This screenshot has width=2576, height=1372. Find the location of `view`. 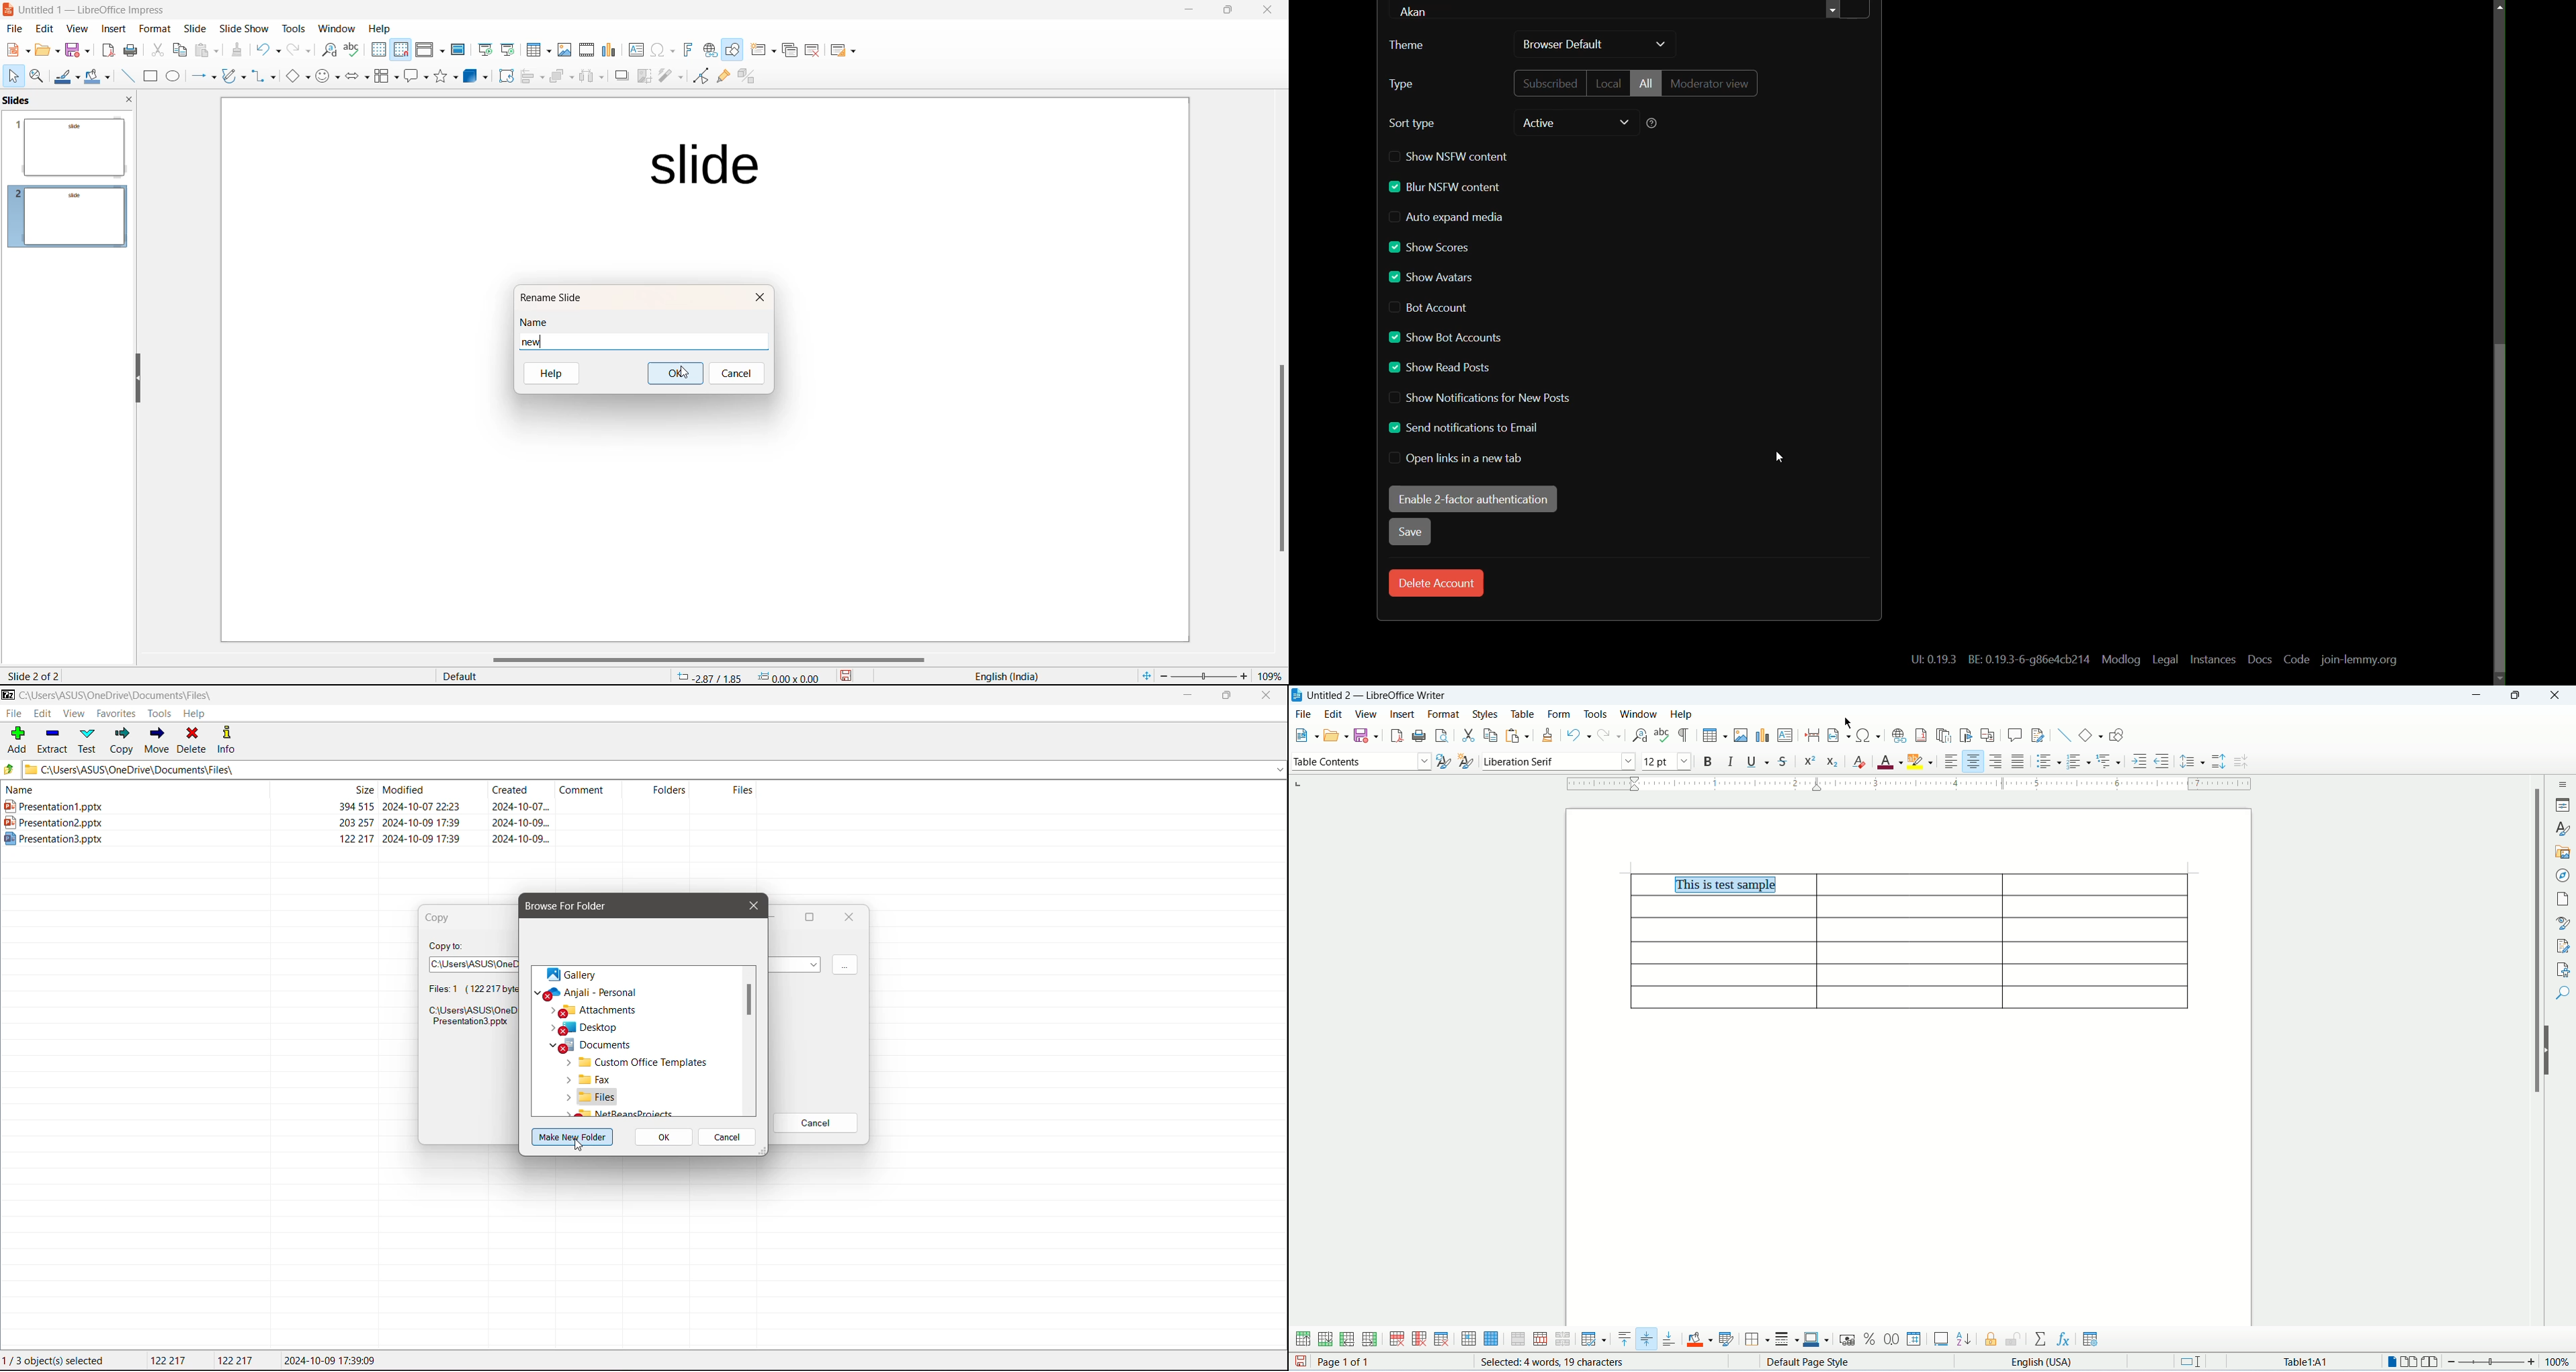

view is located at coordinates (75, 30).